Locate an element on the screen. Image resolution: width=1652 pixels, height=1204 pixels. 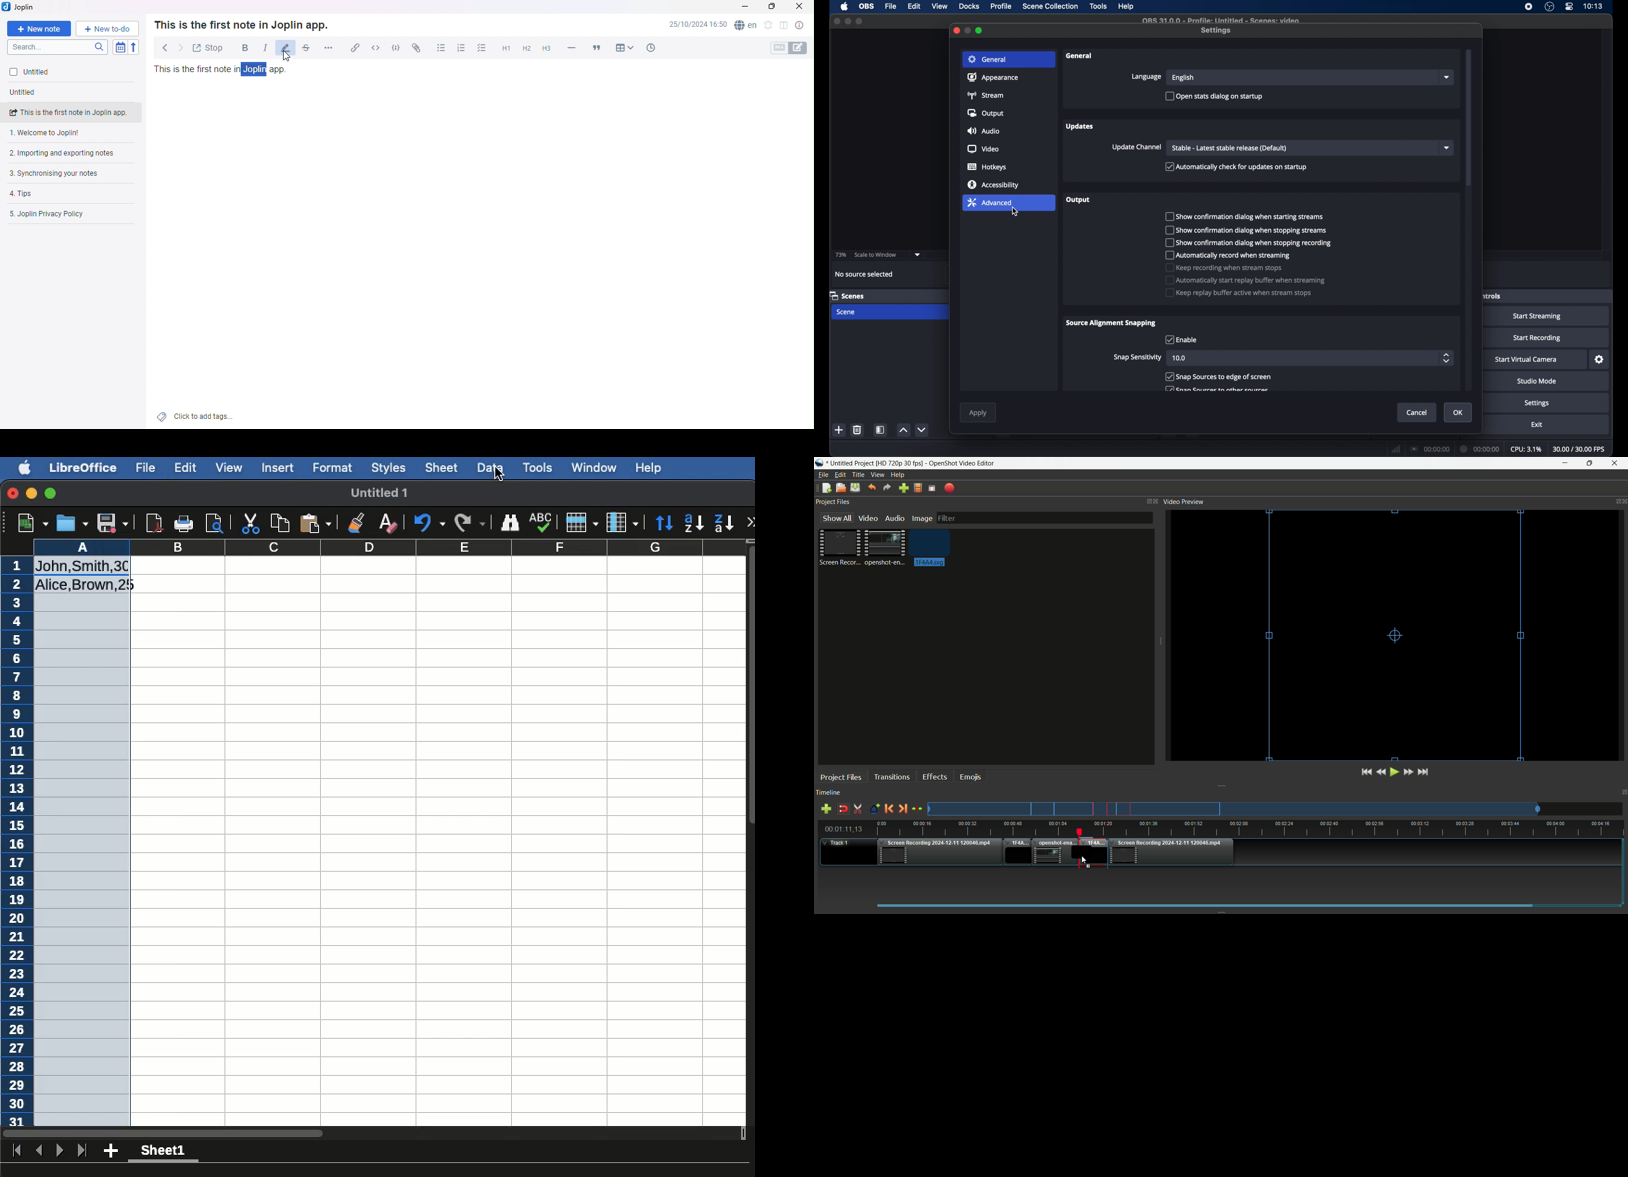
Forward is located at coordinates (179, 48).